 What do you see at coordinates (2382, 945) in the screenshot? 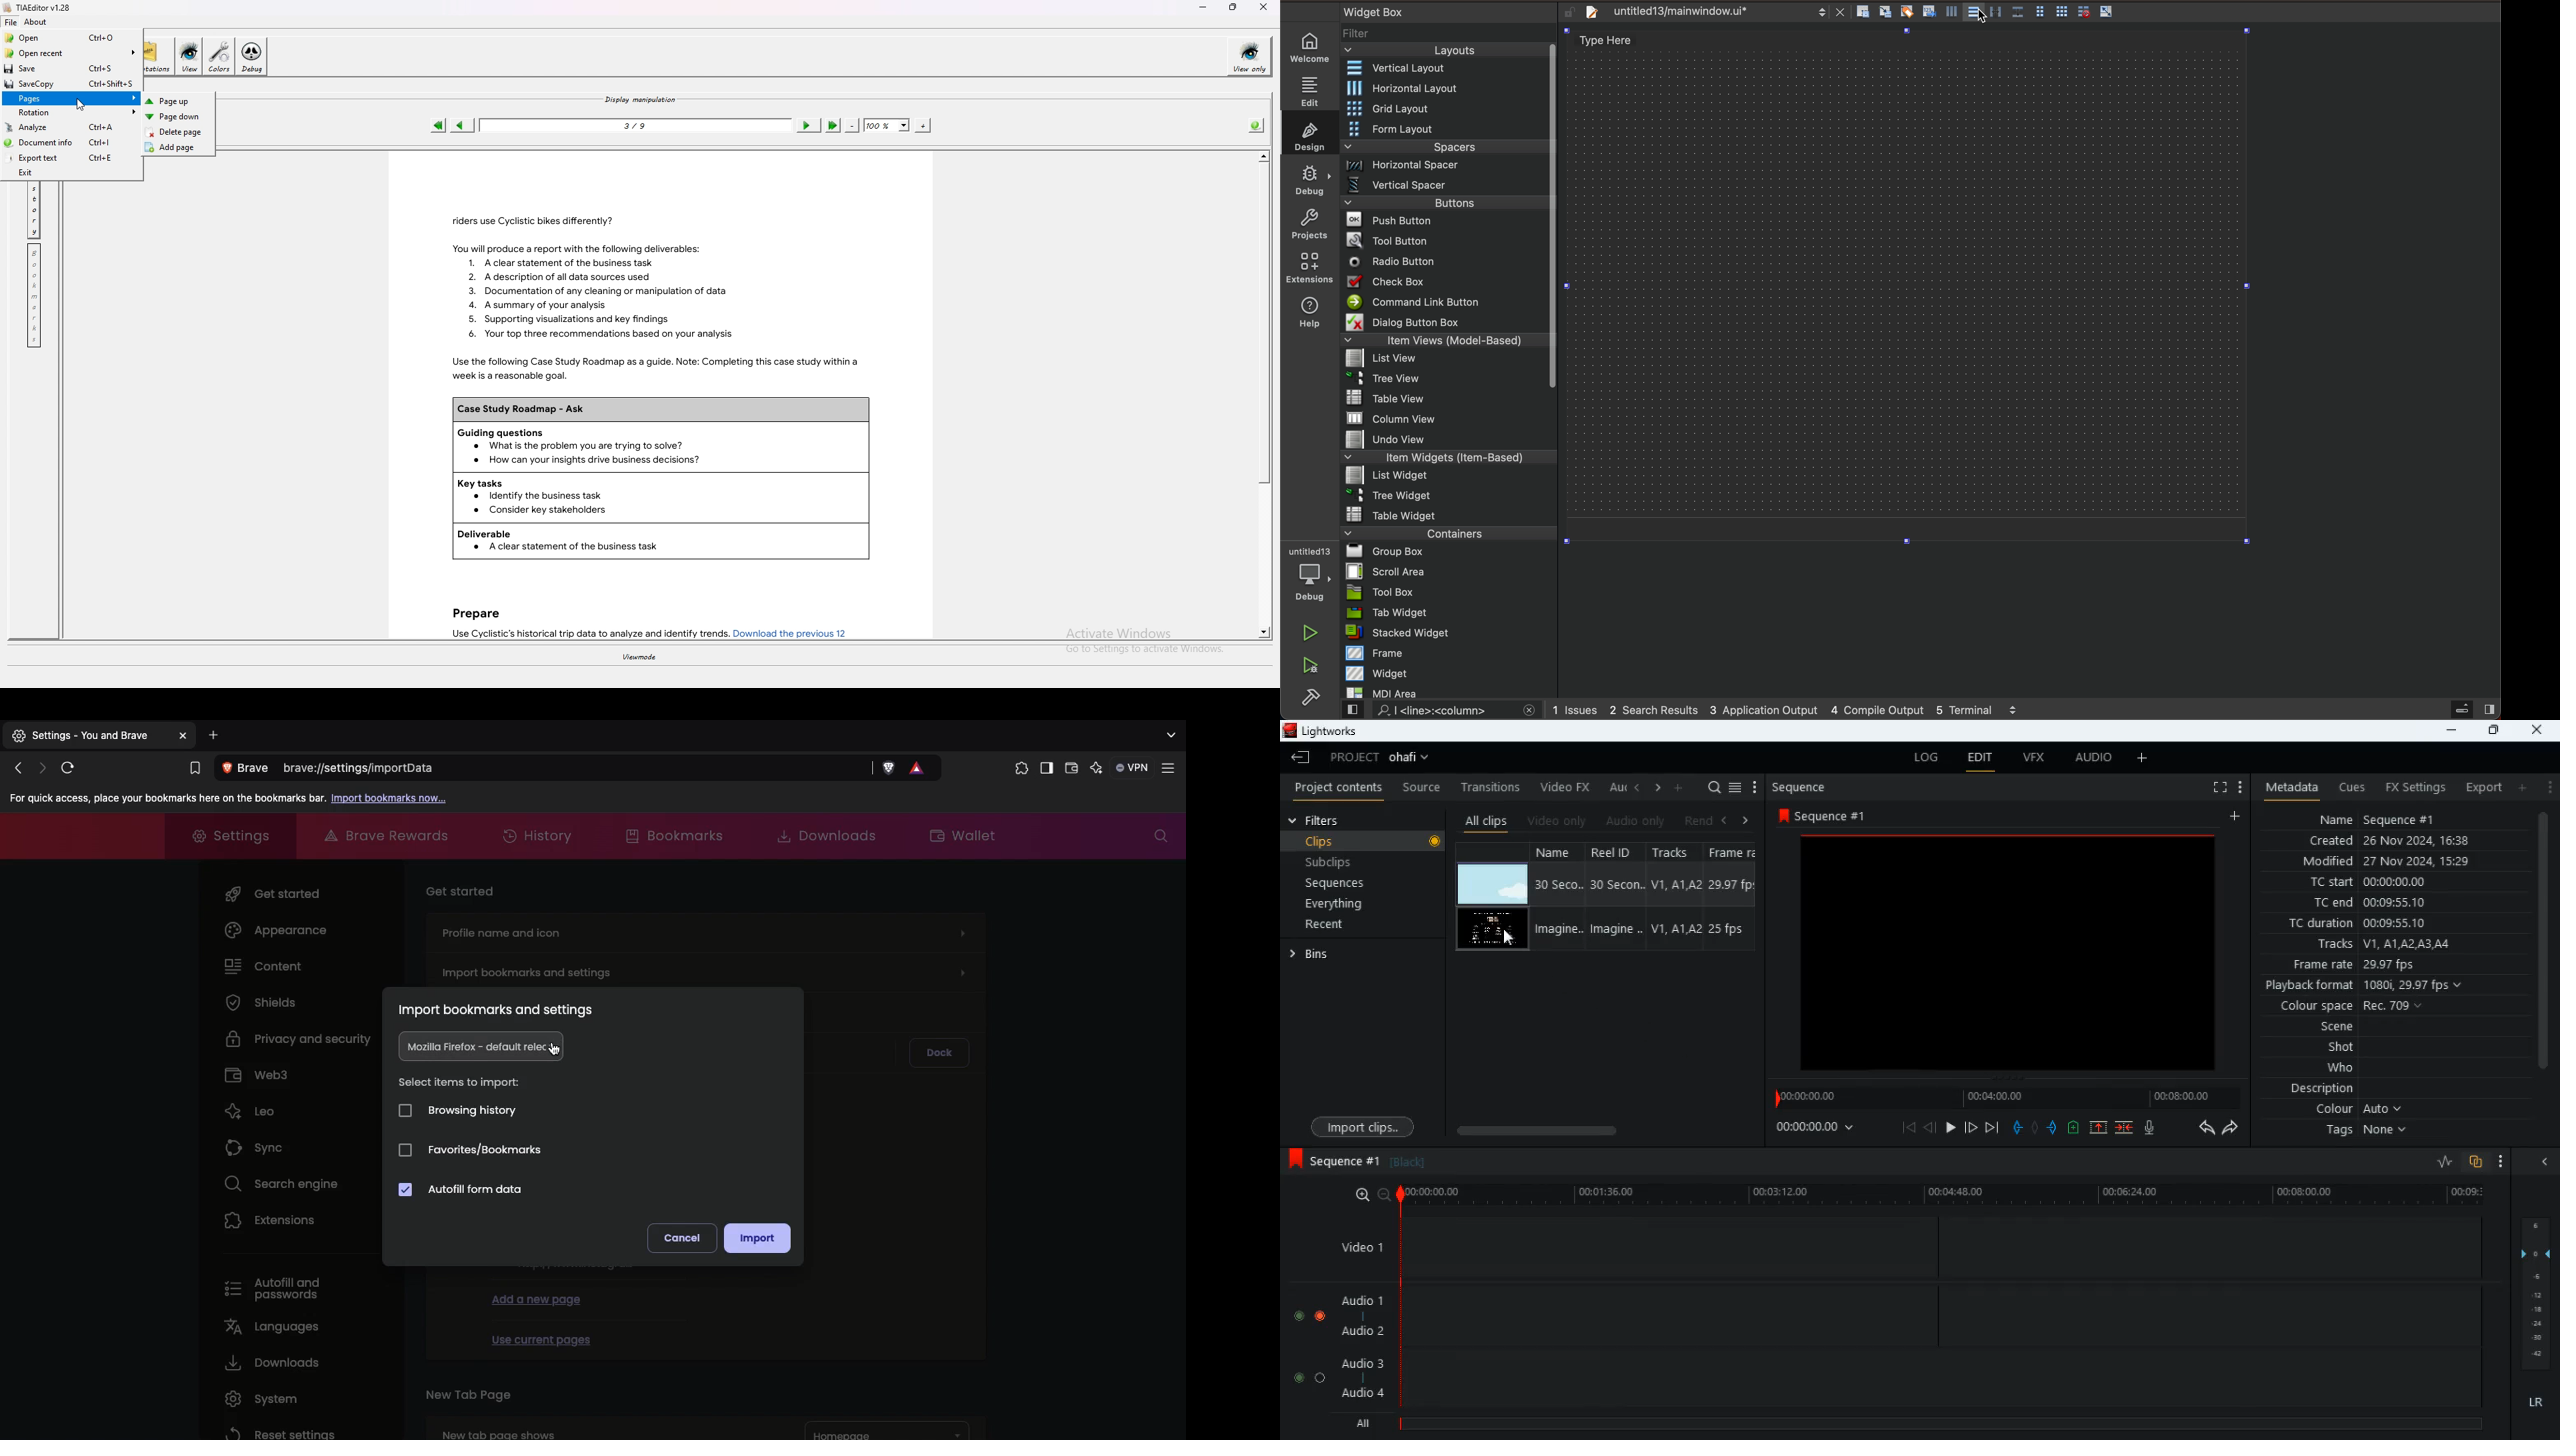
I see `tracks` at bounding box center [2382, 945].